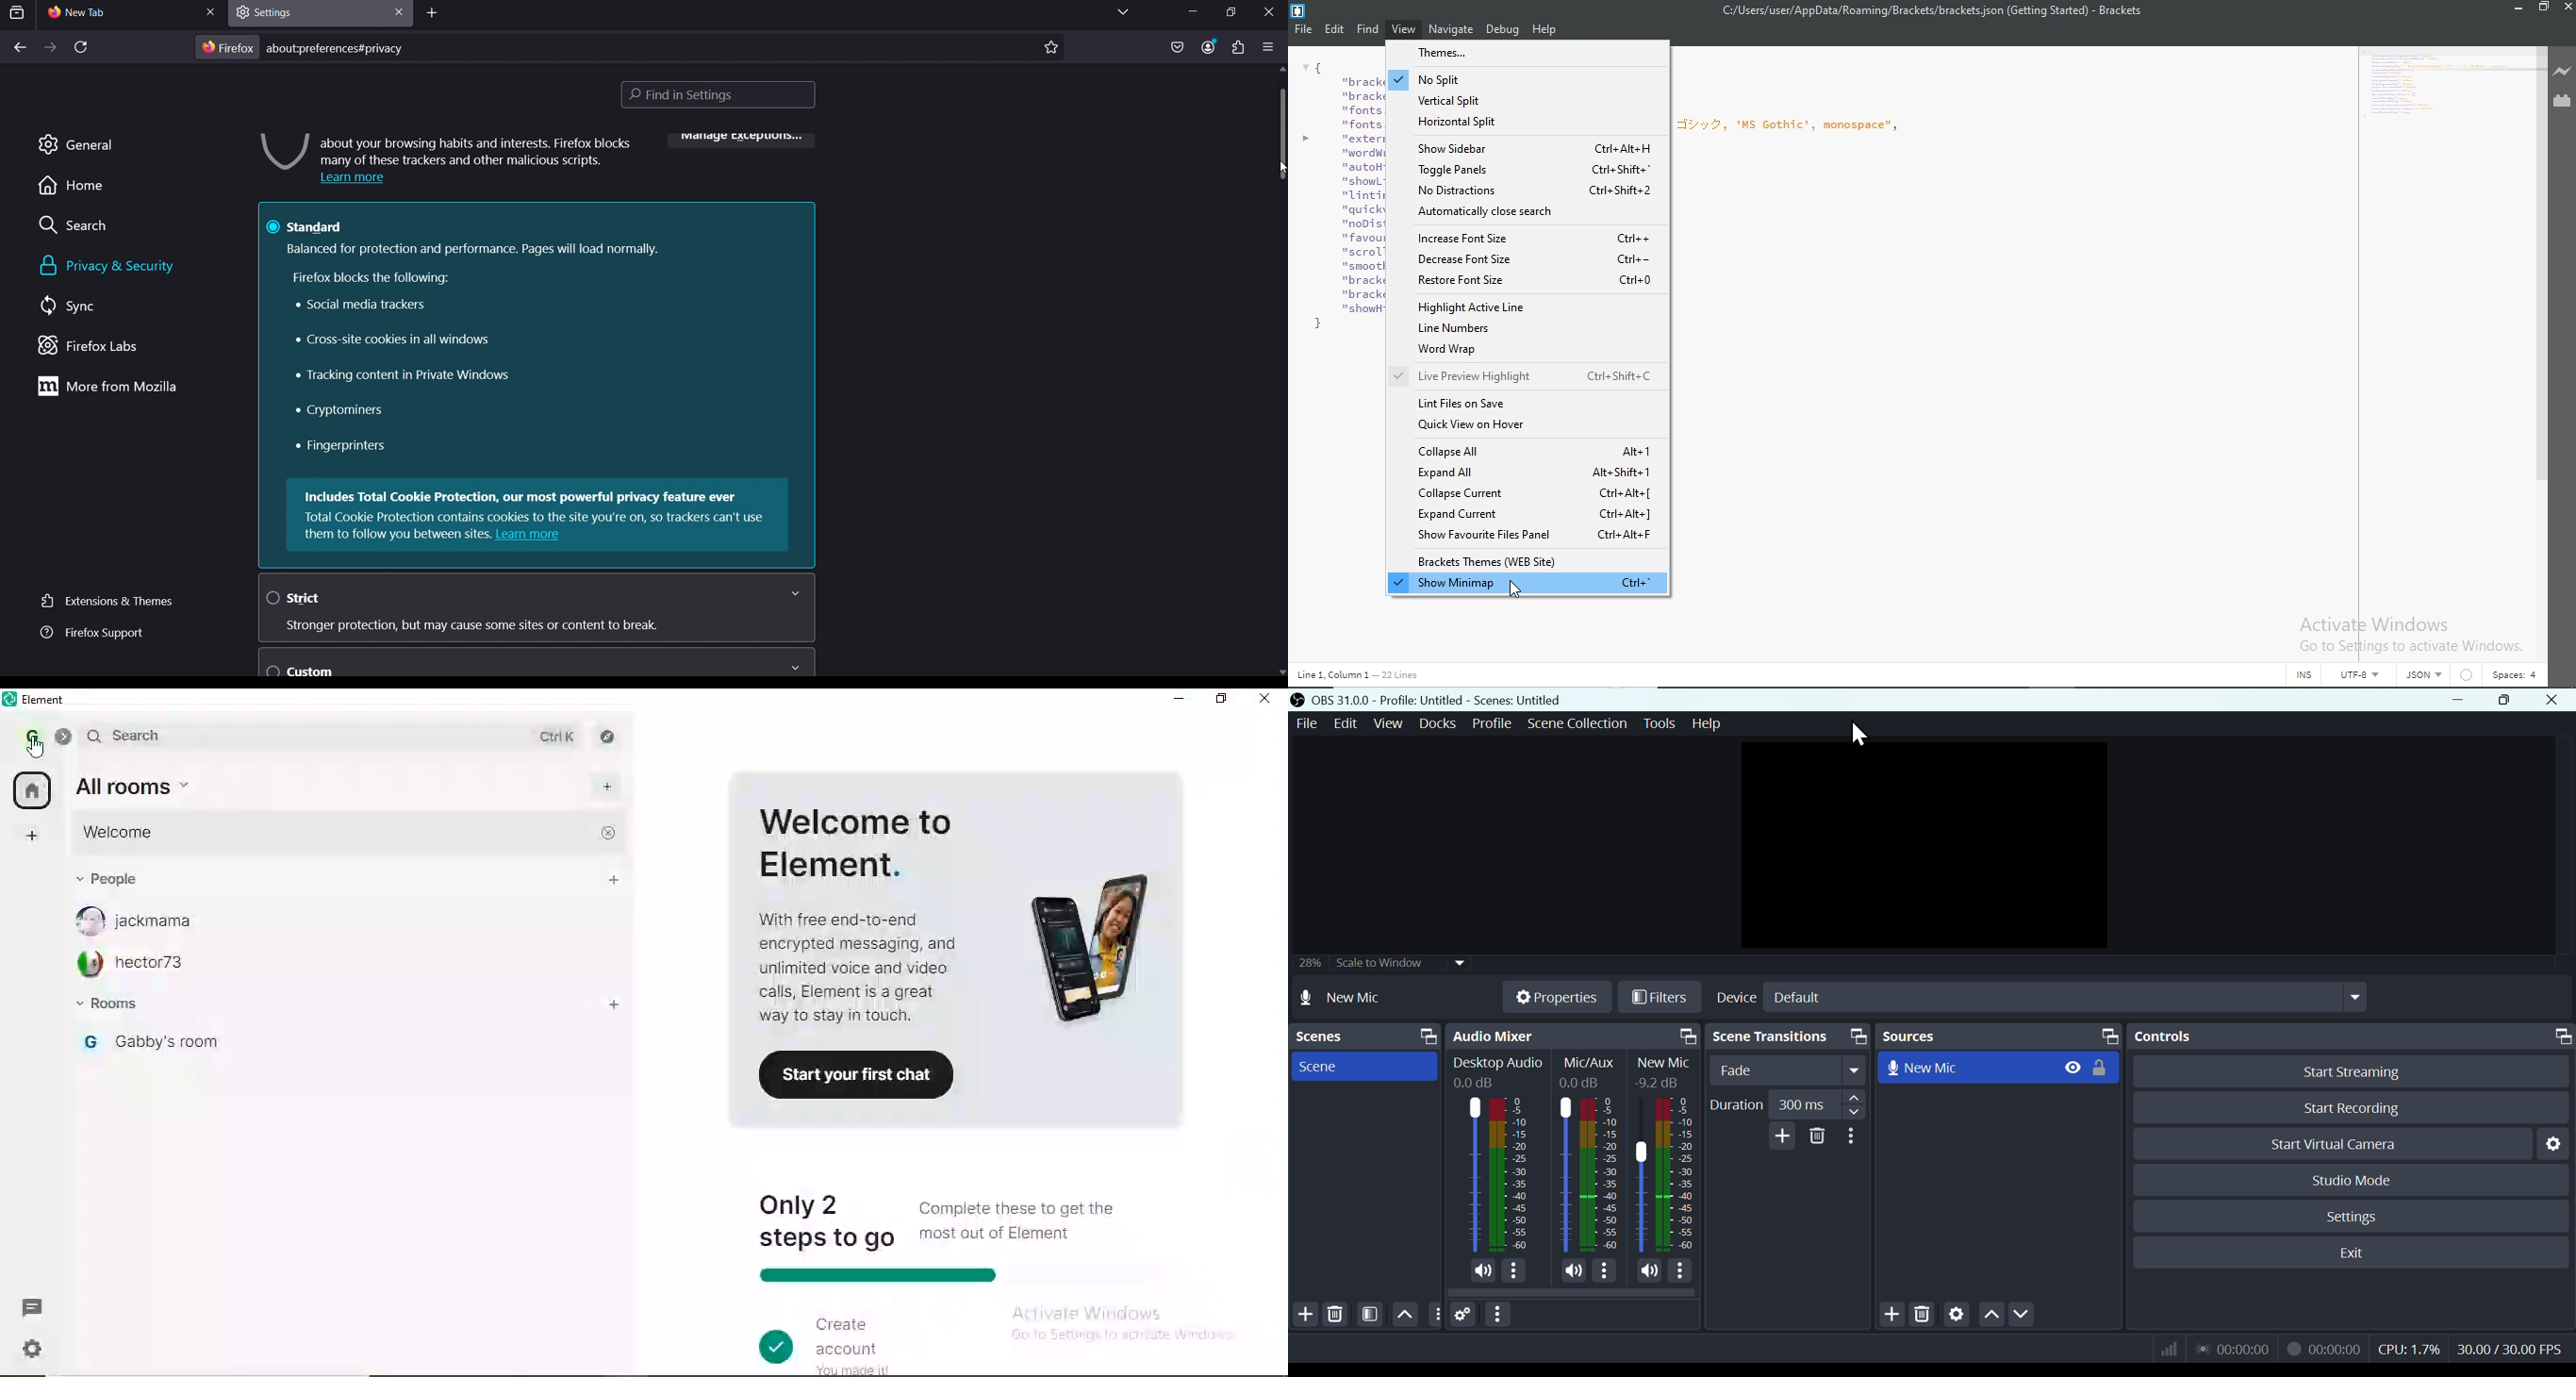 This screenshot has width=2576, height=1400. I want to click on Desktop Audio, so click(1498, 1064).